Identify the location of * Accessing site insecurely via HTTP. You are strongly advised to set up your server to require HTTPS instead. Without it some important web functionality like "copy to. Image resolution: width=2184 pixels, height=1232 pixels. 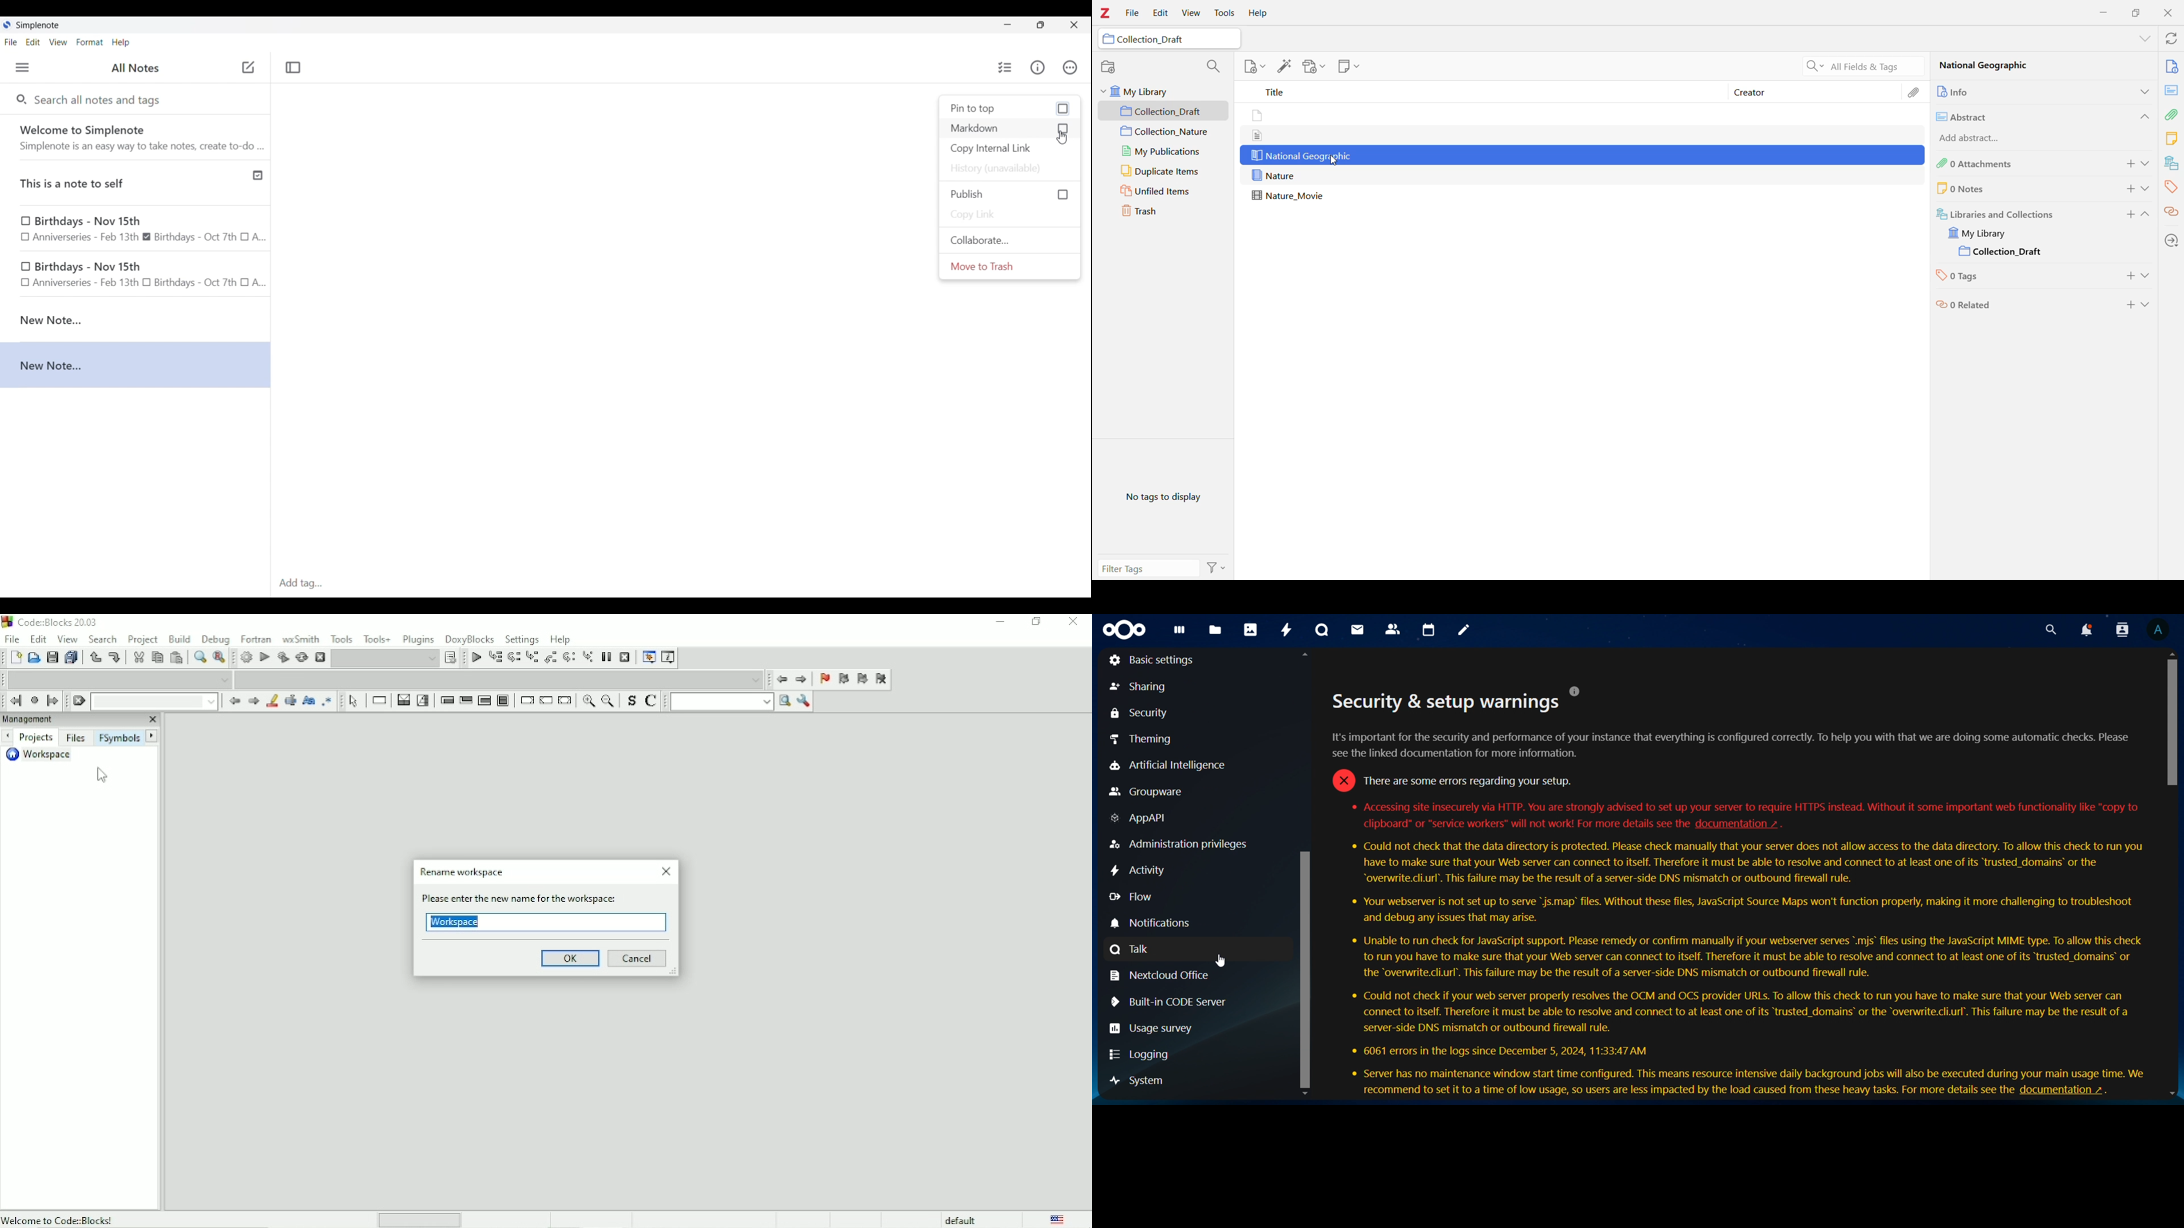
(1742, 806).